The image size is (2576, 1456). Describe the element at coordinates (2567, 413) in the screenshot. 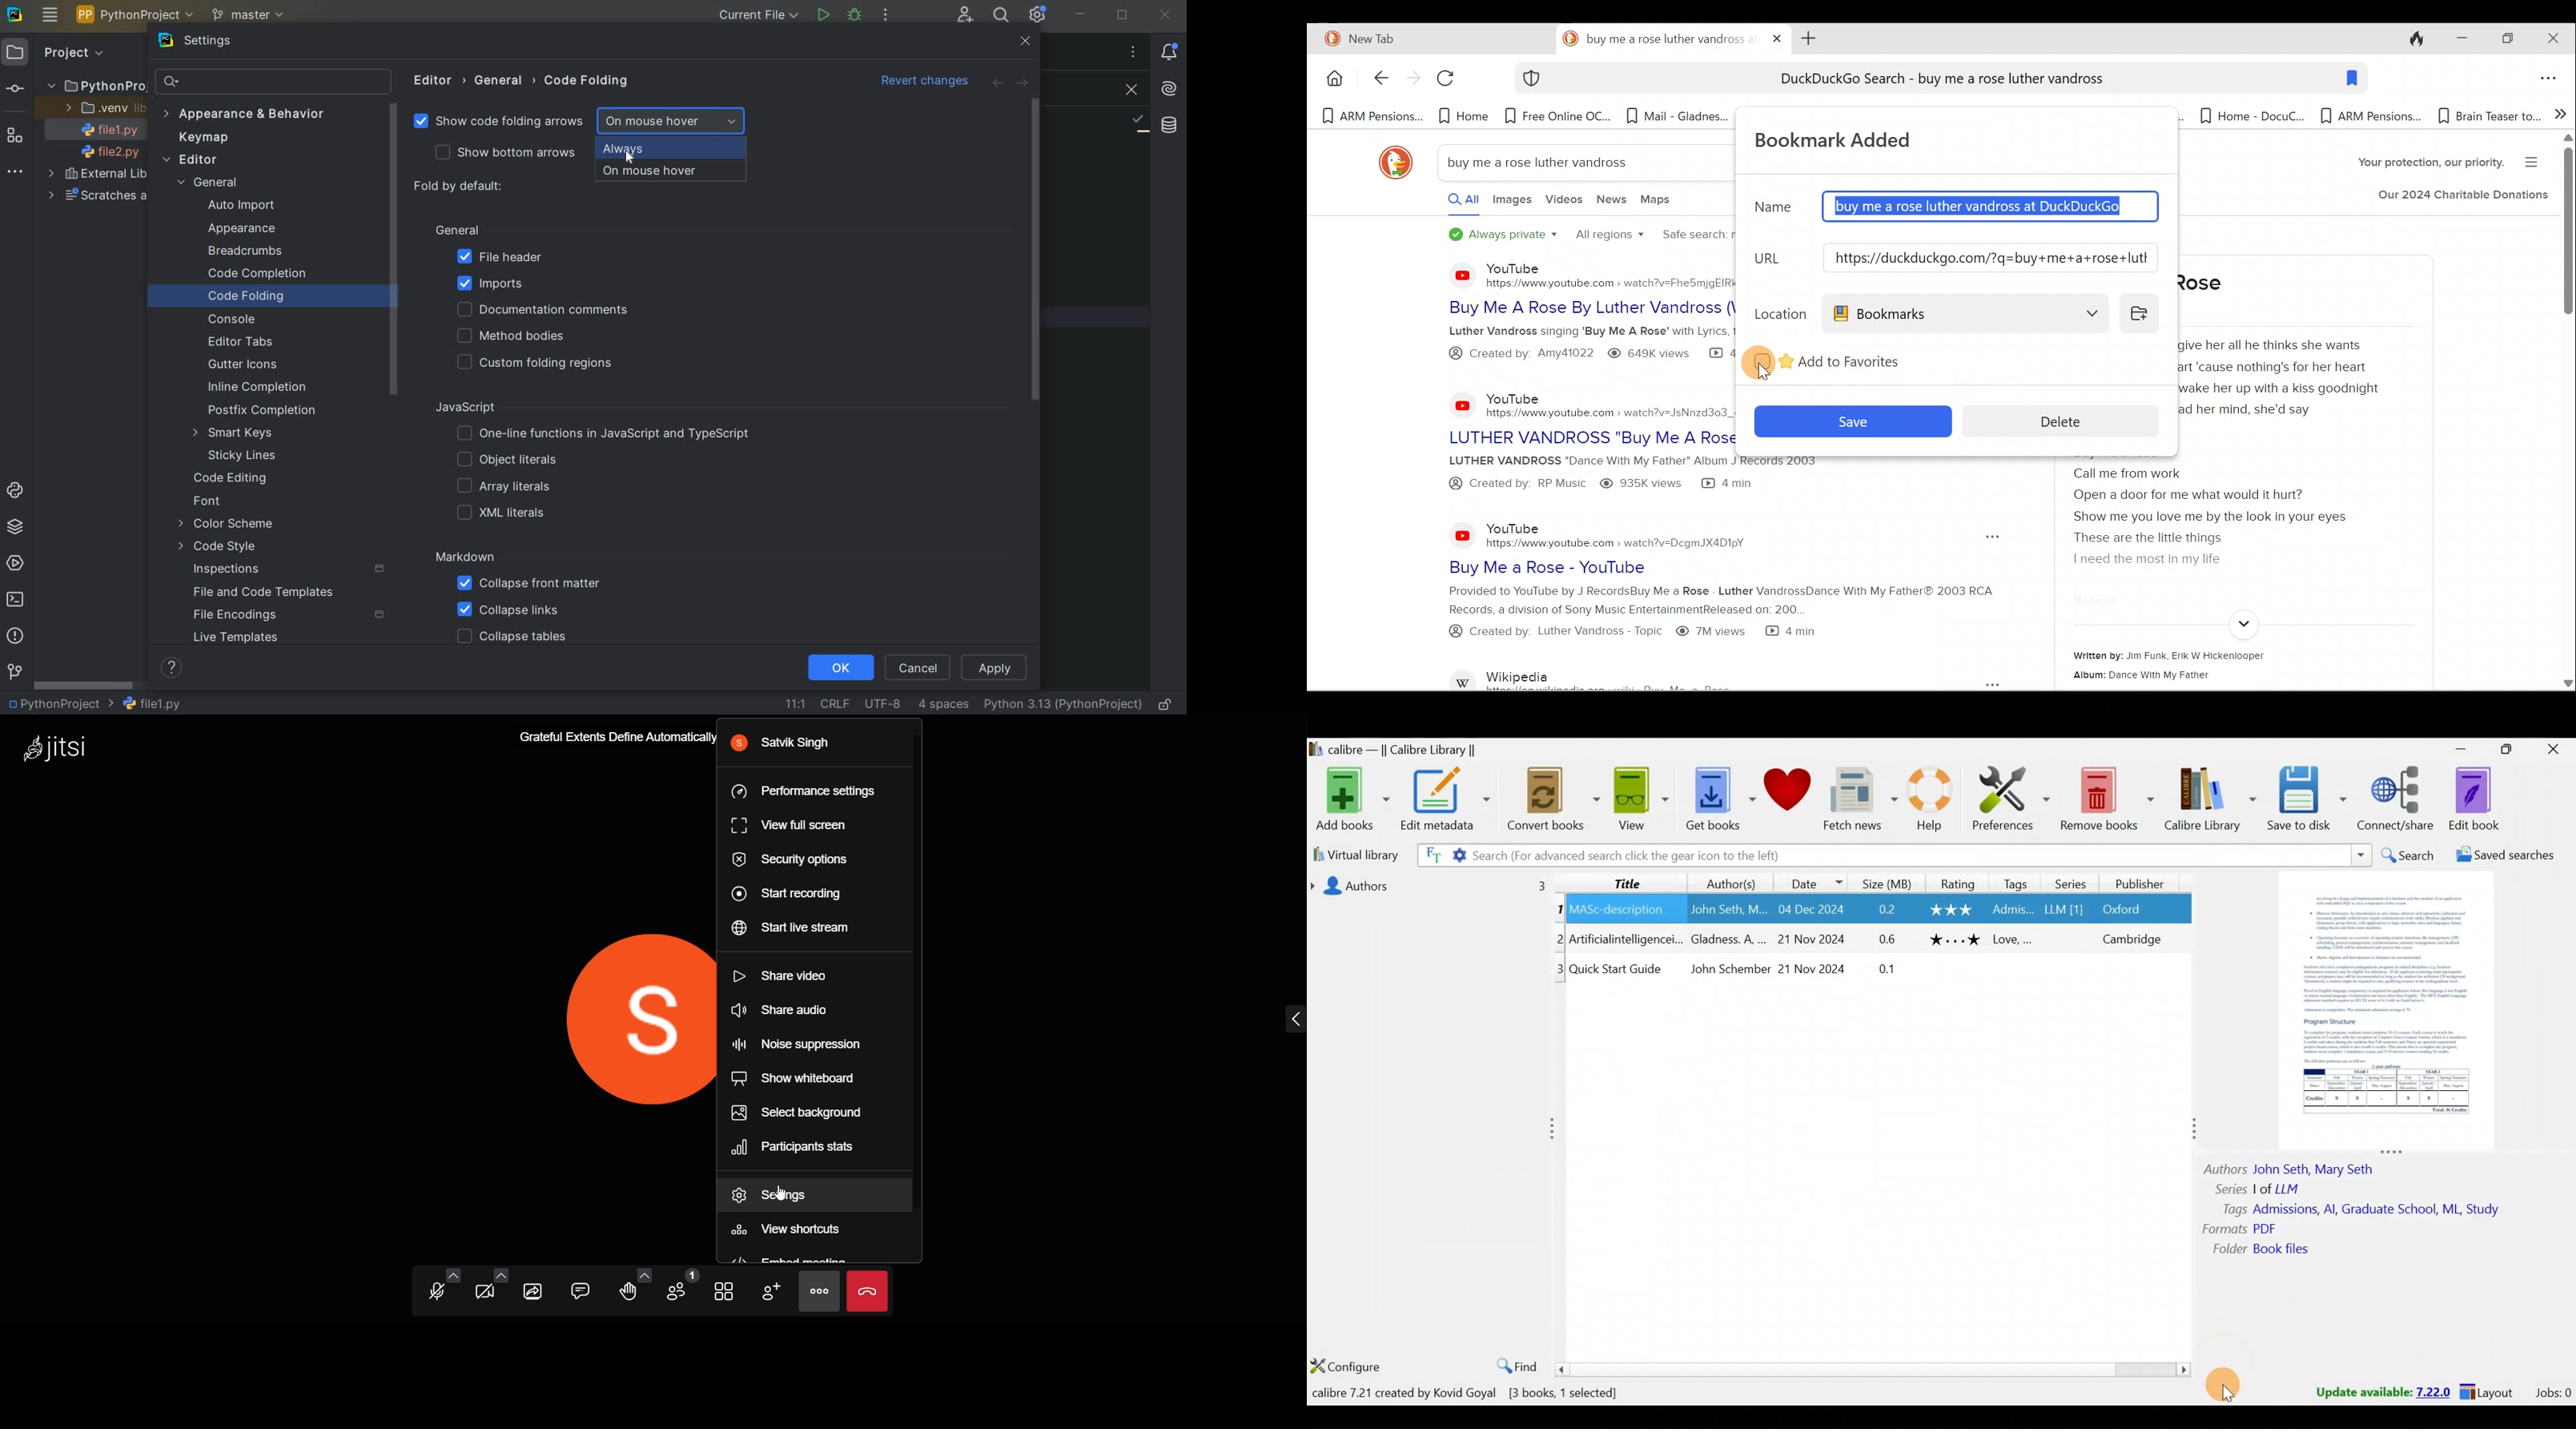

I see `Scroll bar` at that location.